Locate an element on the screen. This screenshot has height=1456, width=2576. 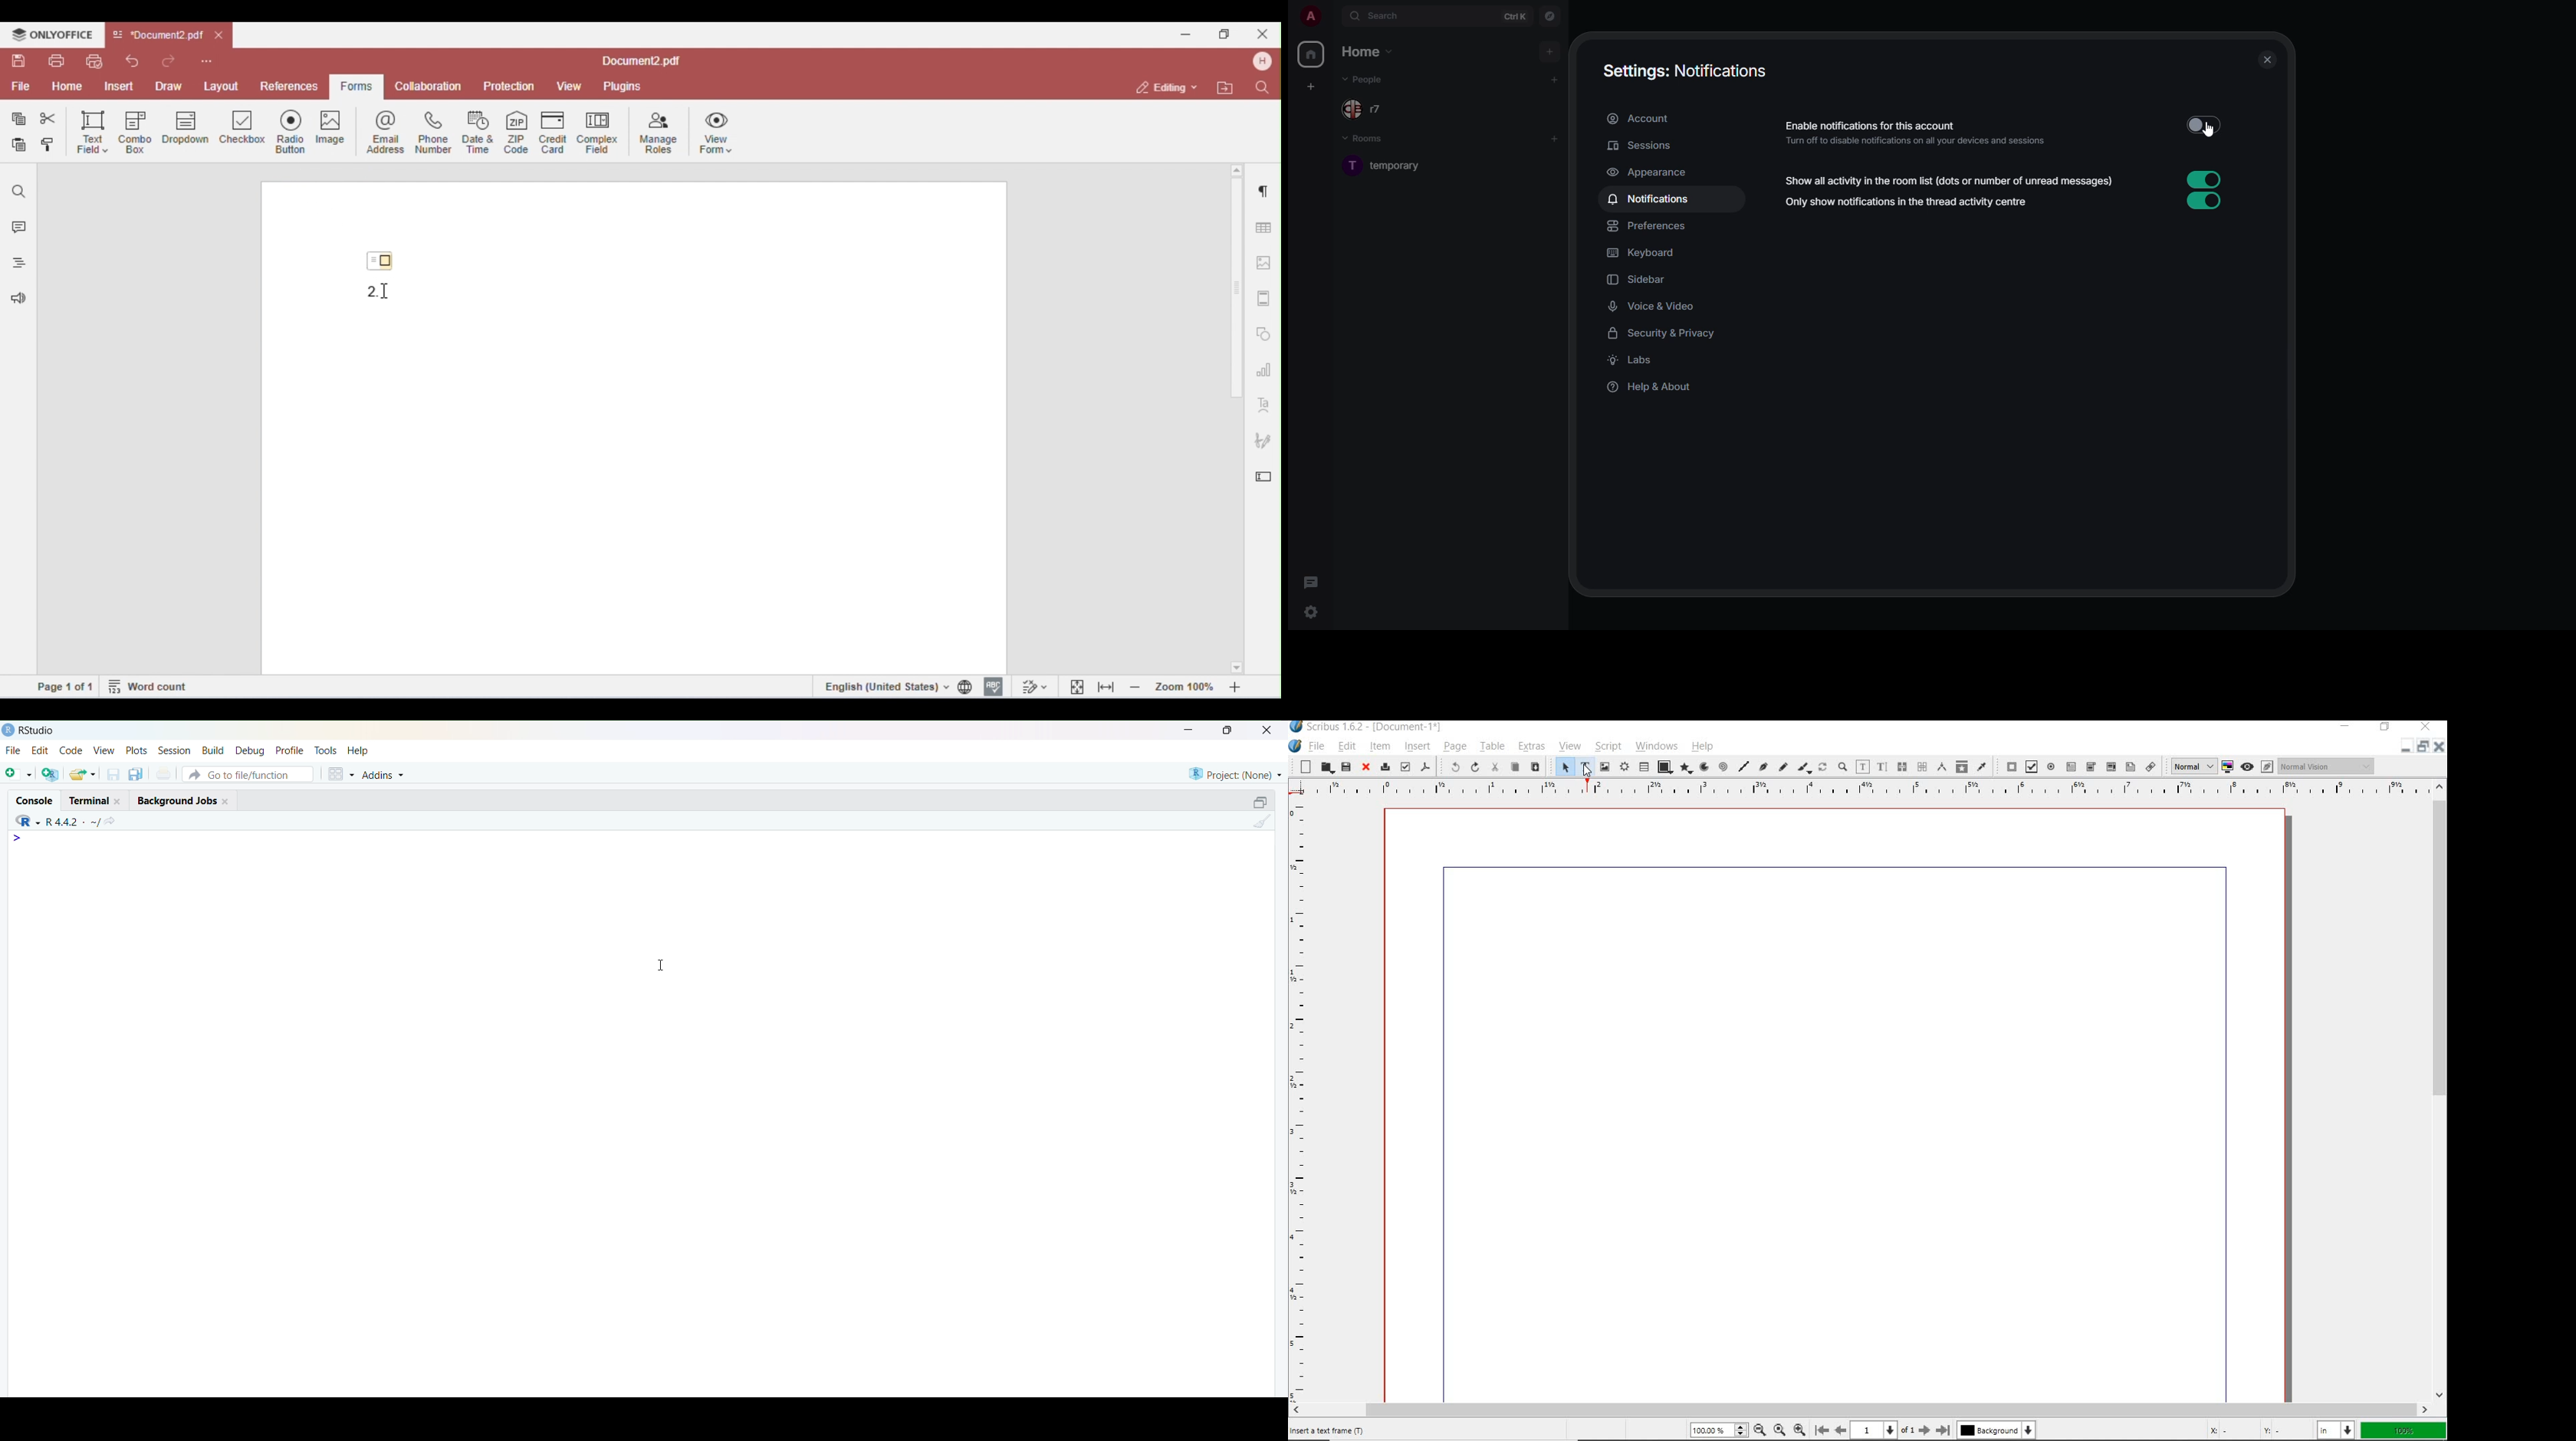
appearance is located at coordinates (1652, 173).